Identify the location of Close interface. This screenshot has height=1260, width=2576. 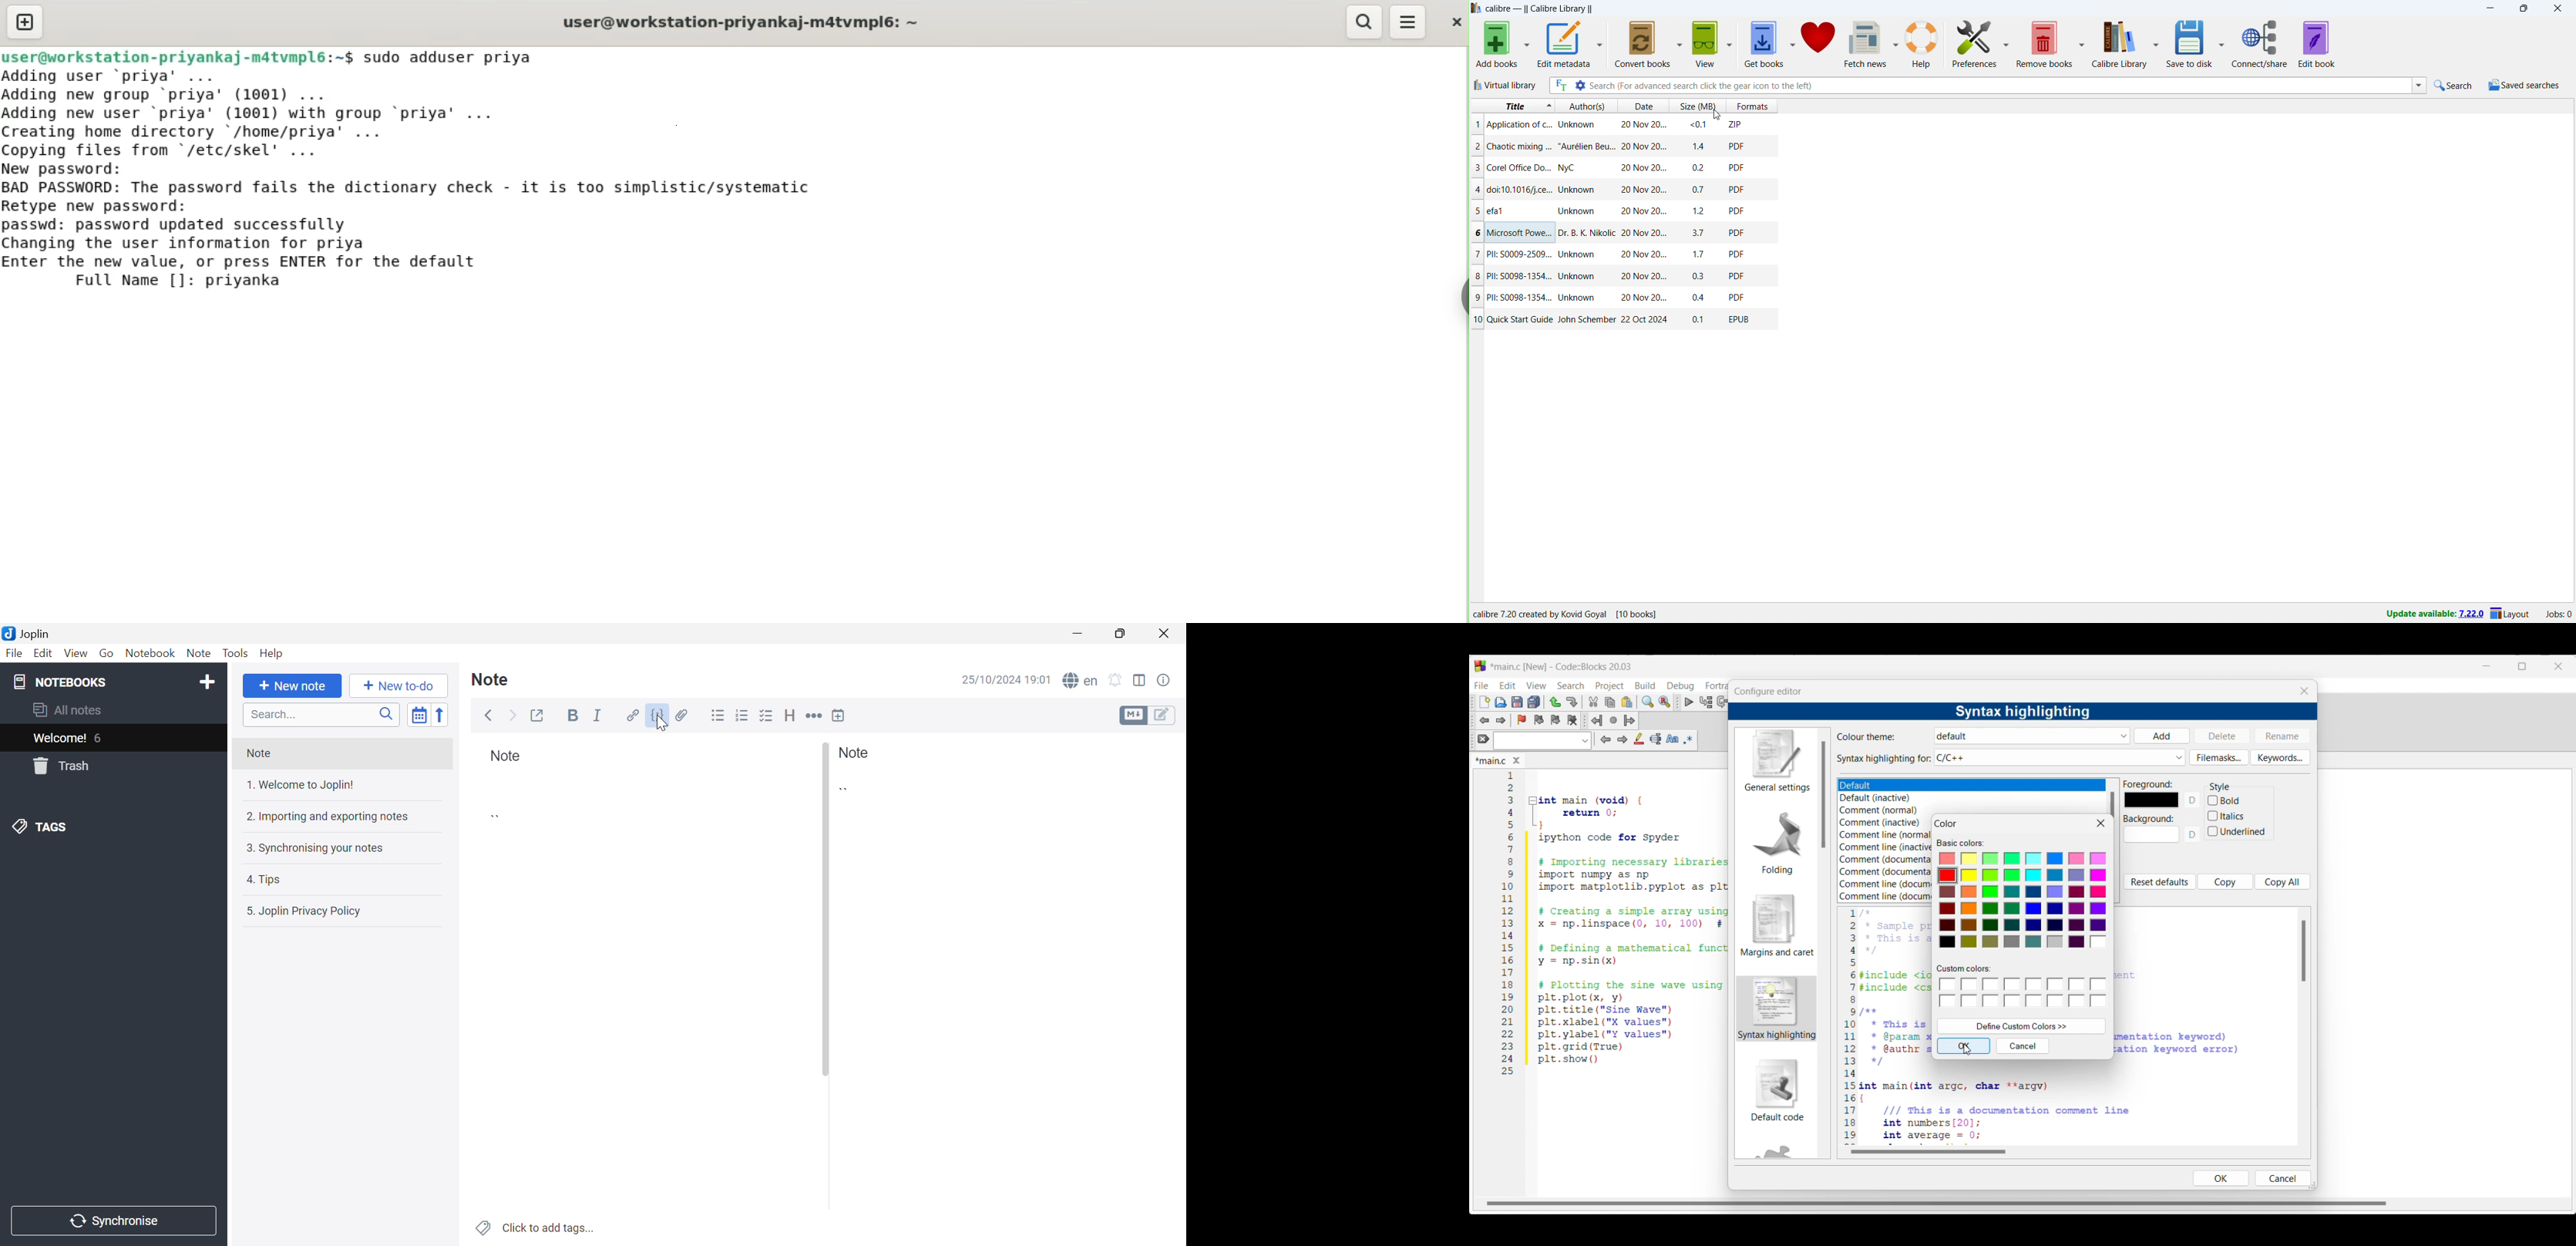
(2558, 666).